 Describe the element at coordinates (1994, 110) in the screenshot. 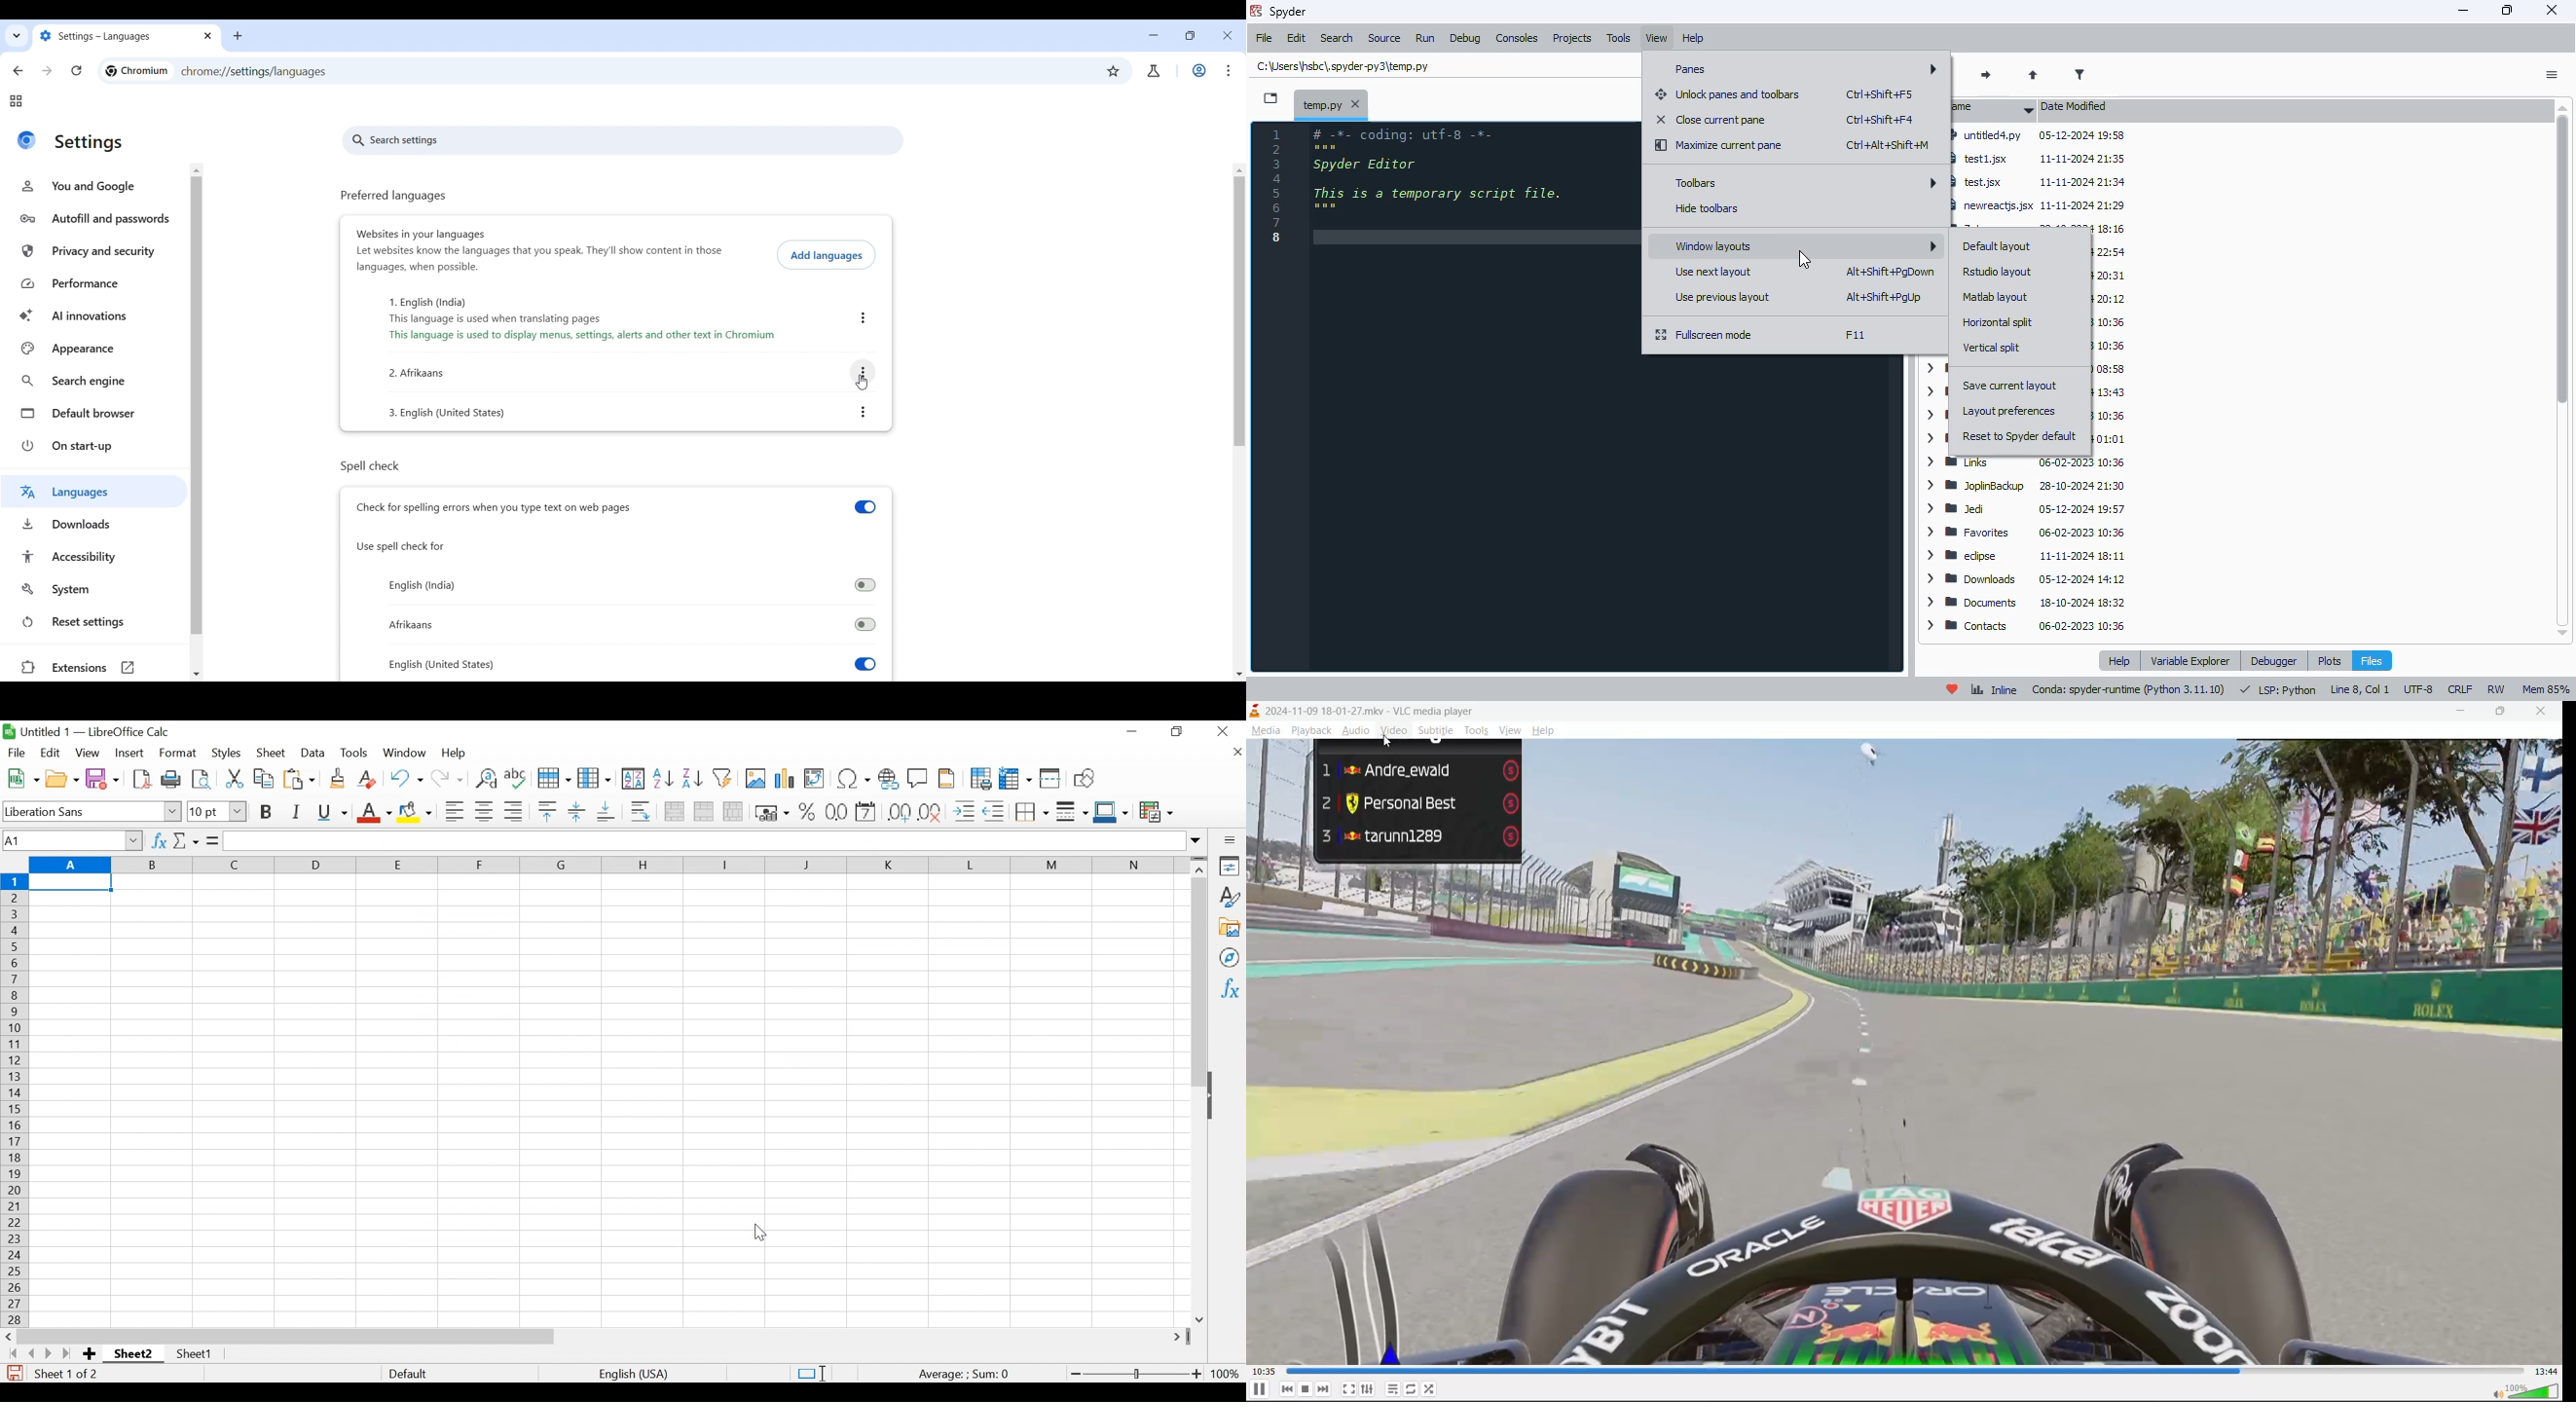

I see `name` at that location.